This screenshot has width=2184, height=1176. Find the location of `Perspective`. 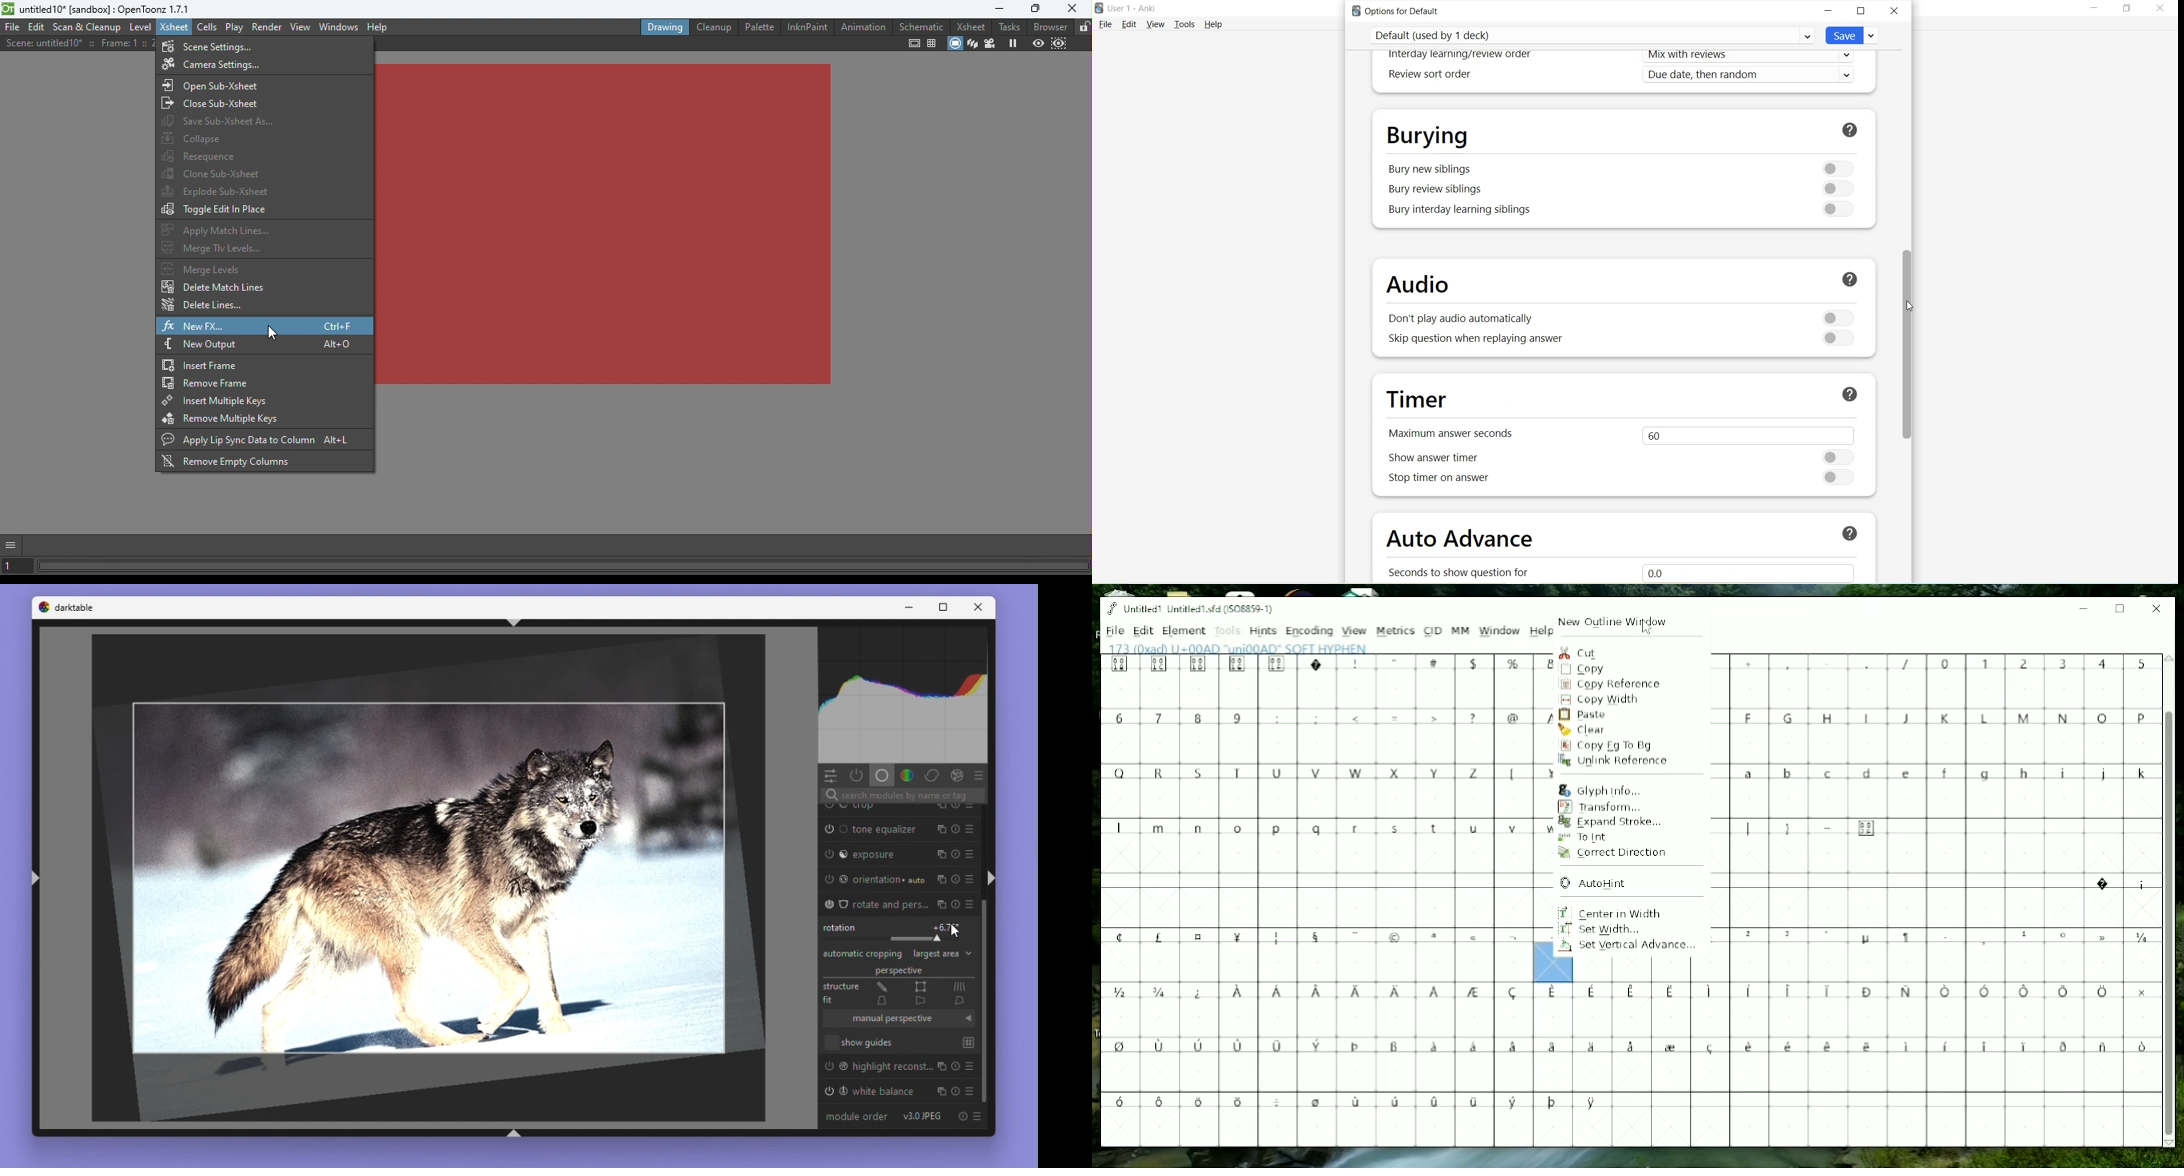

Perspective is located at coordinates (898, 972).